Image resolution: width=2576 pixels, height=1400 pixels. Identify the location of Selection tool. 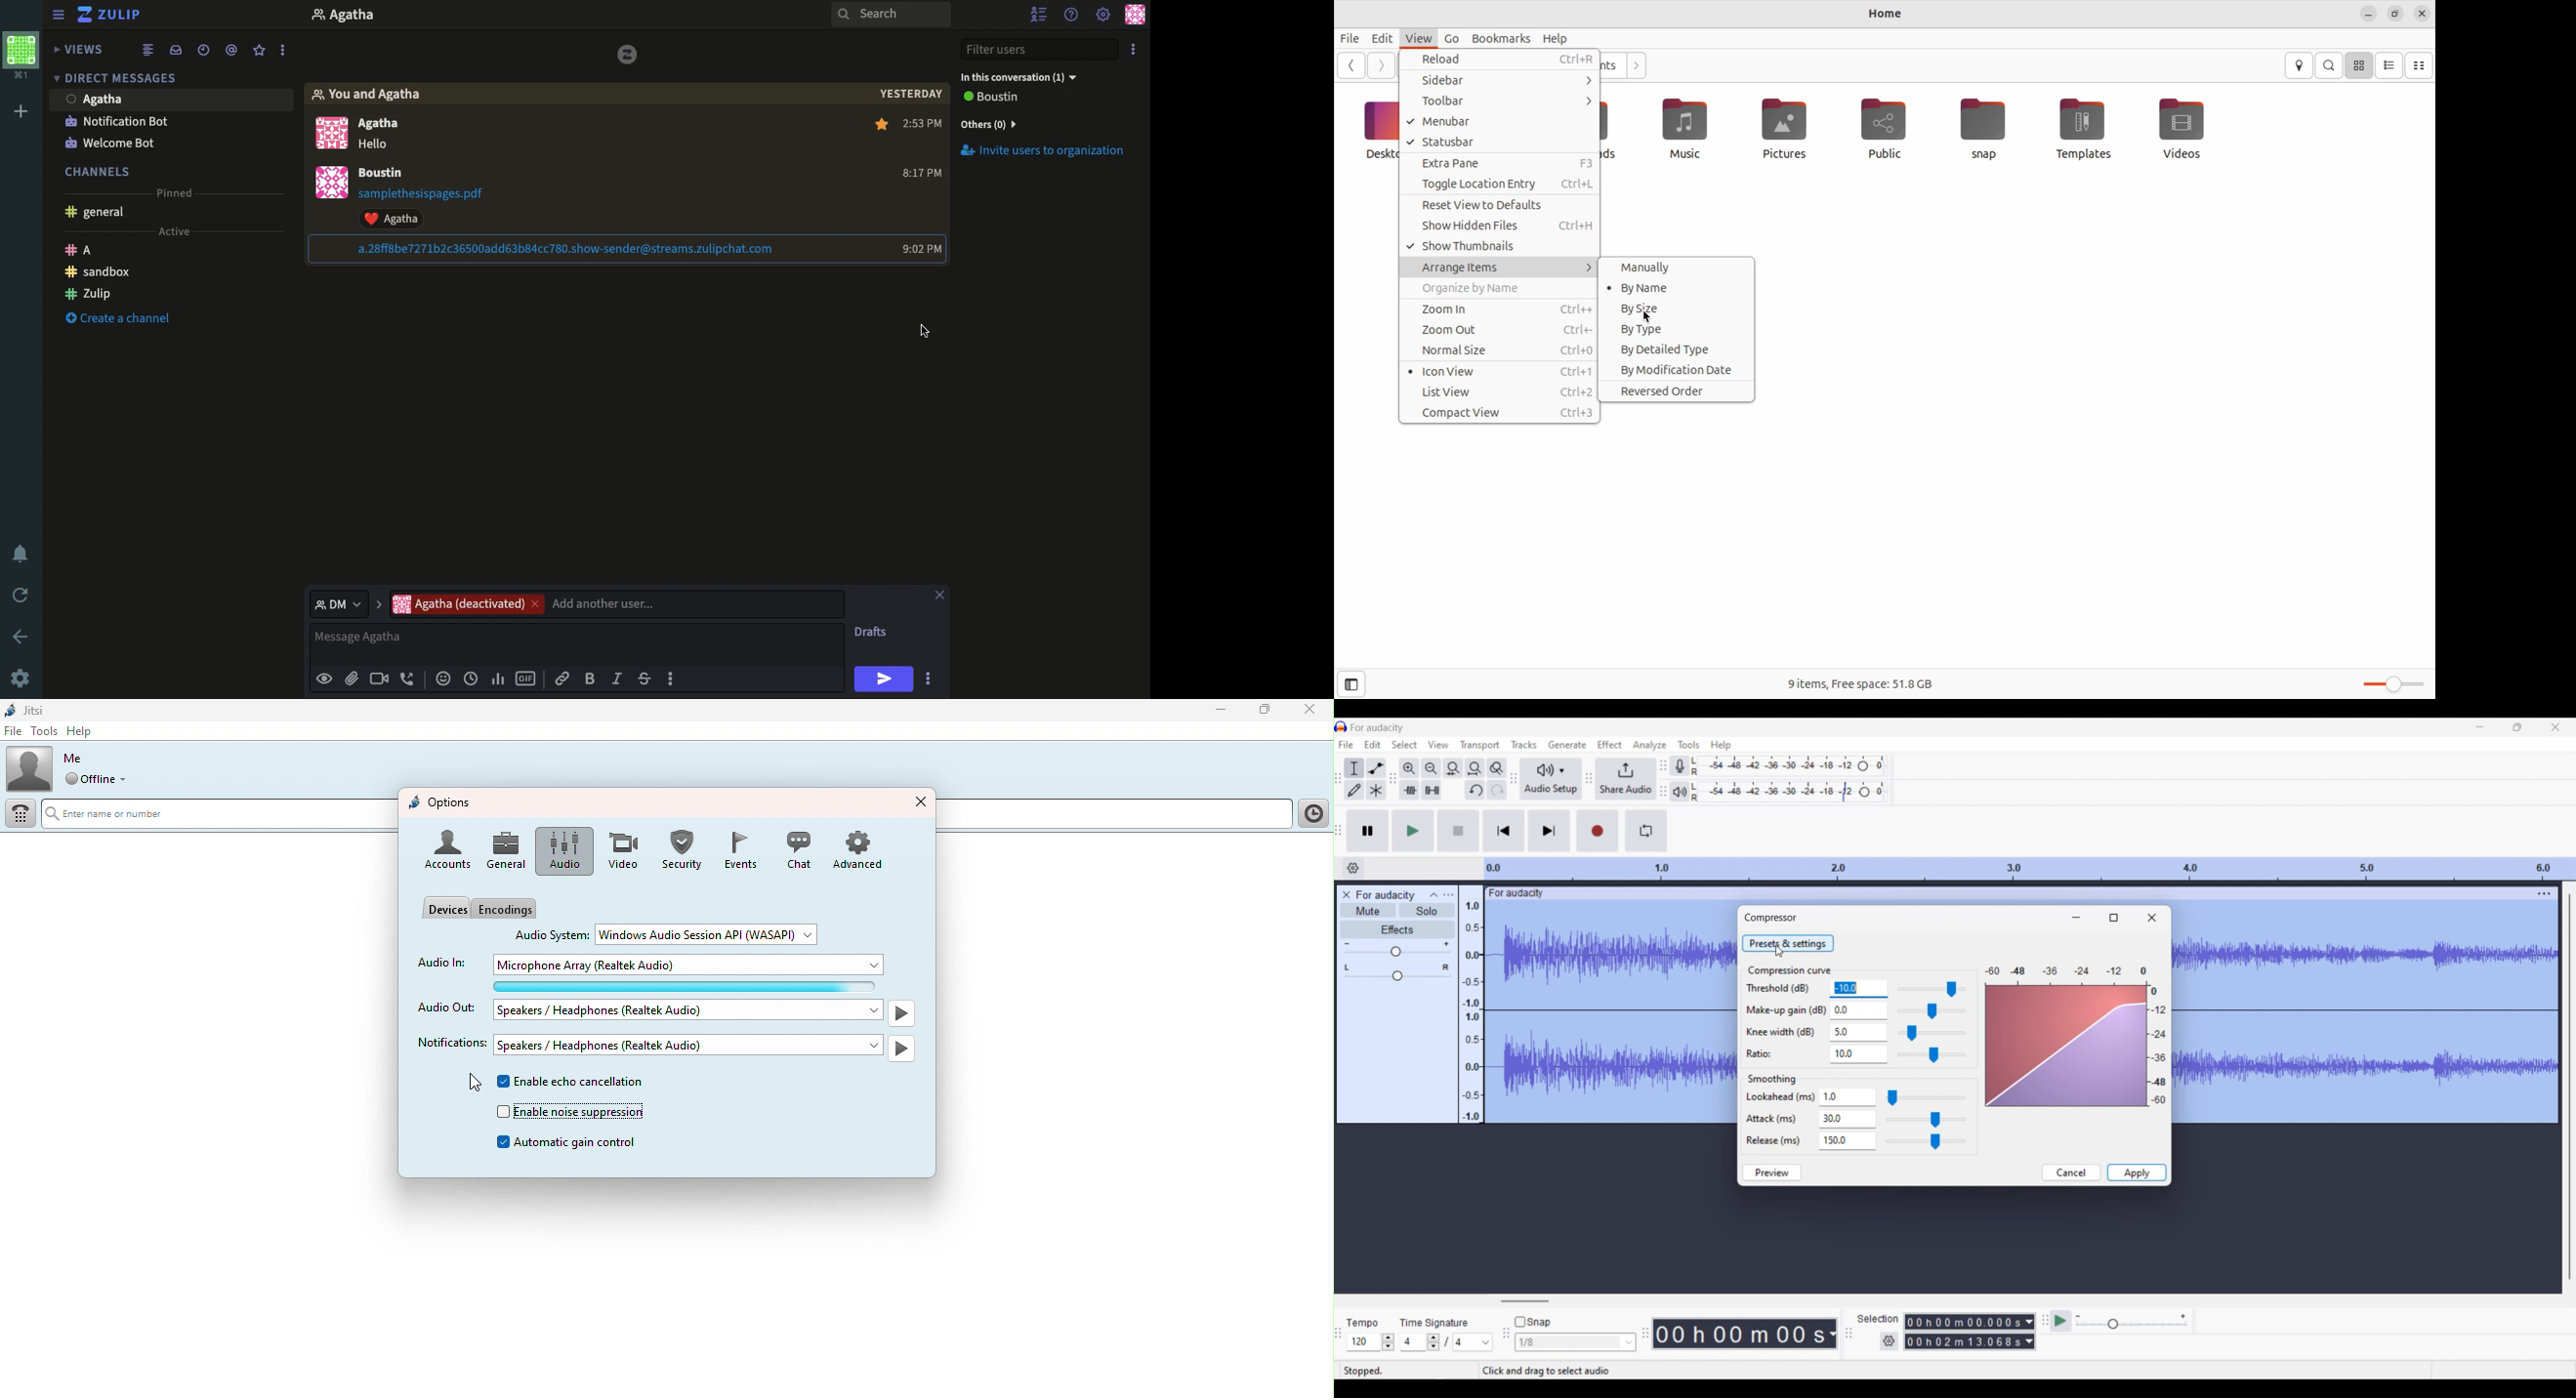
(1355, 768).